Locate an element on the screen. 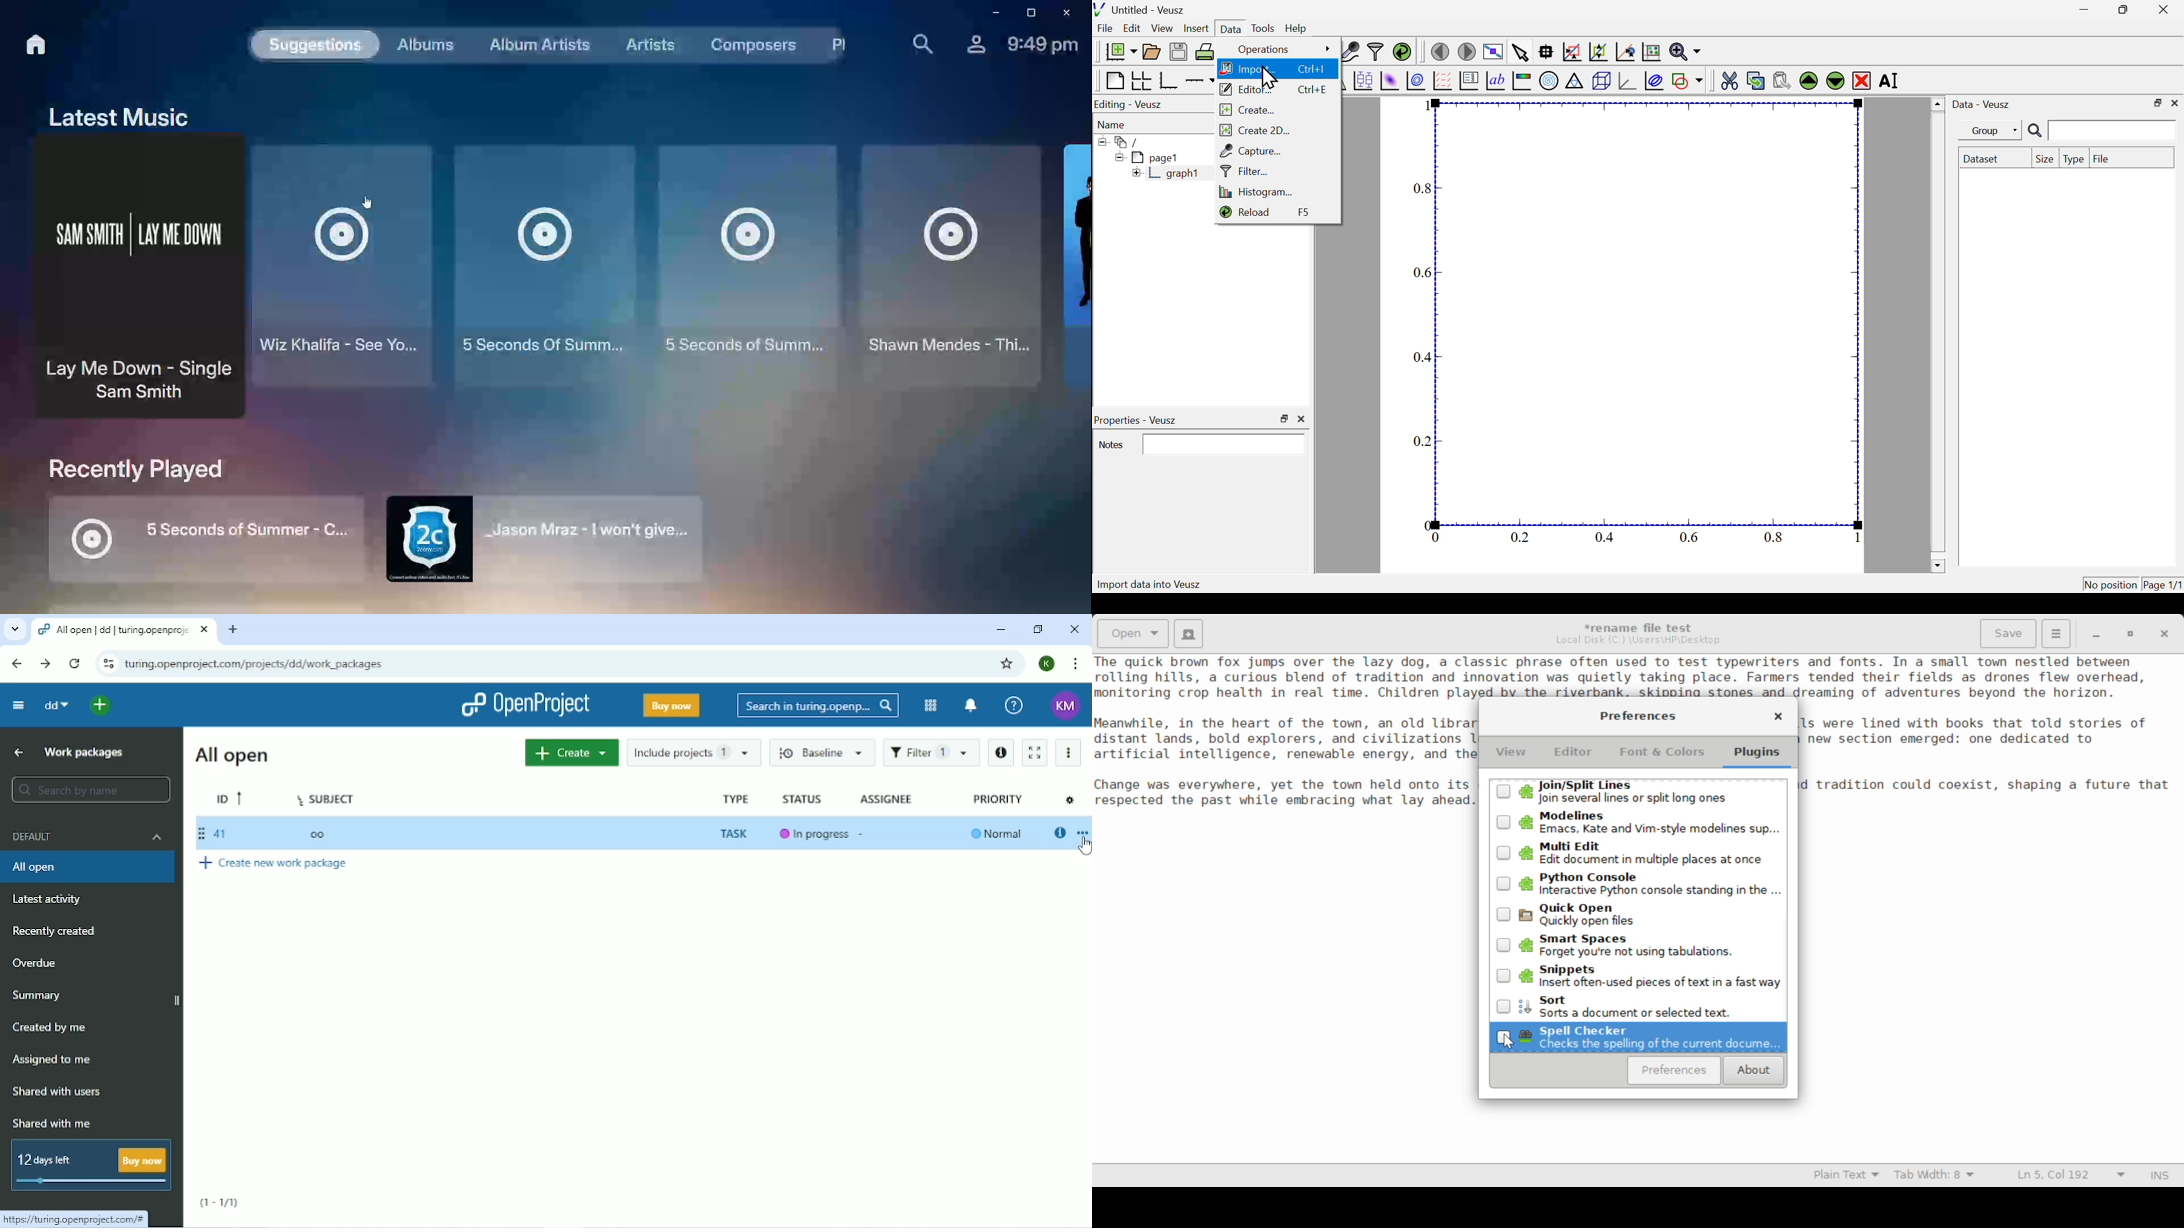 The width and height of the screenshot is (2184, 1232). Create New Document is located at coordinates (1188, 632).